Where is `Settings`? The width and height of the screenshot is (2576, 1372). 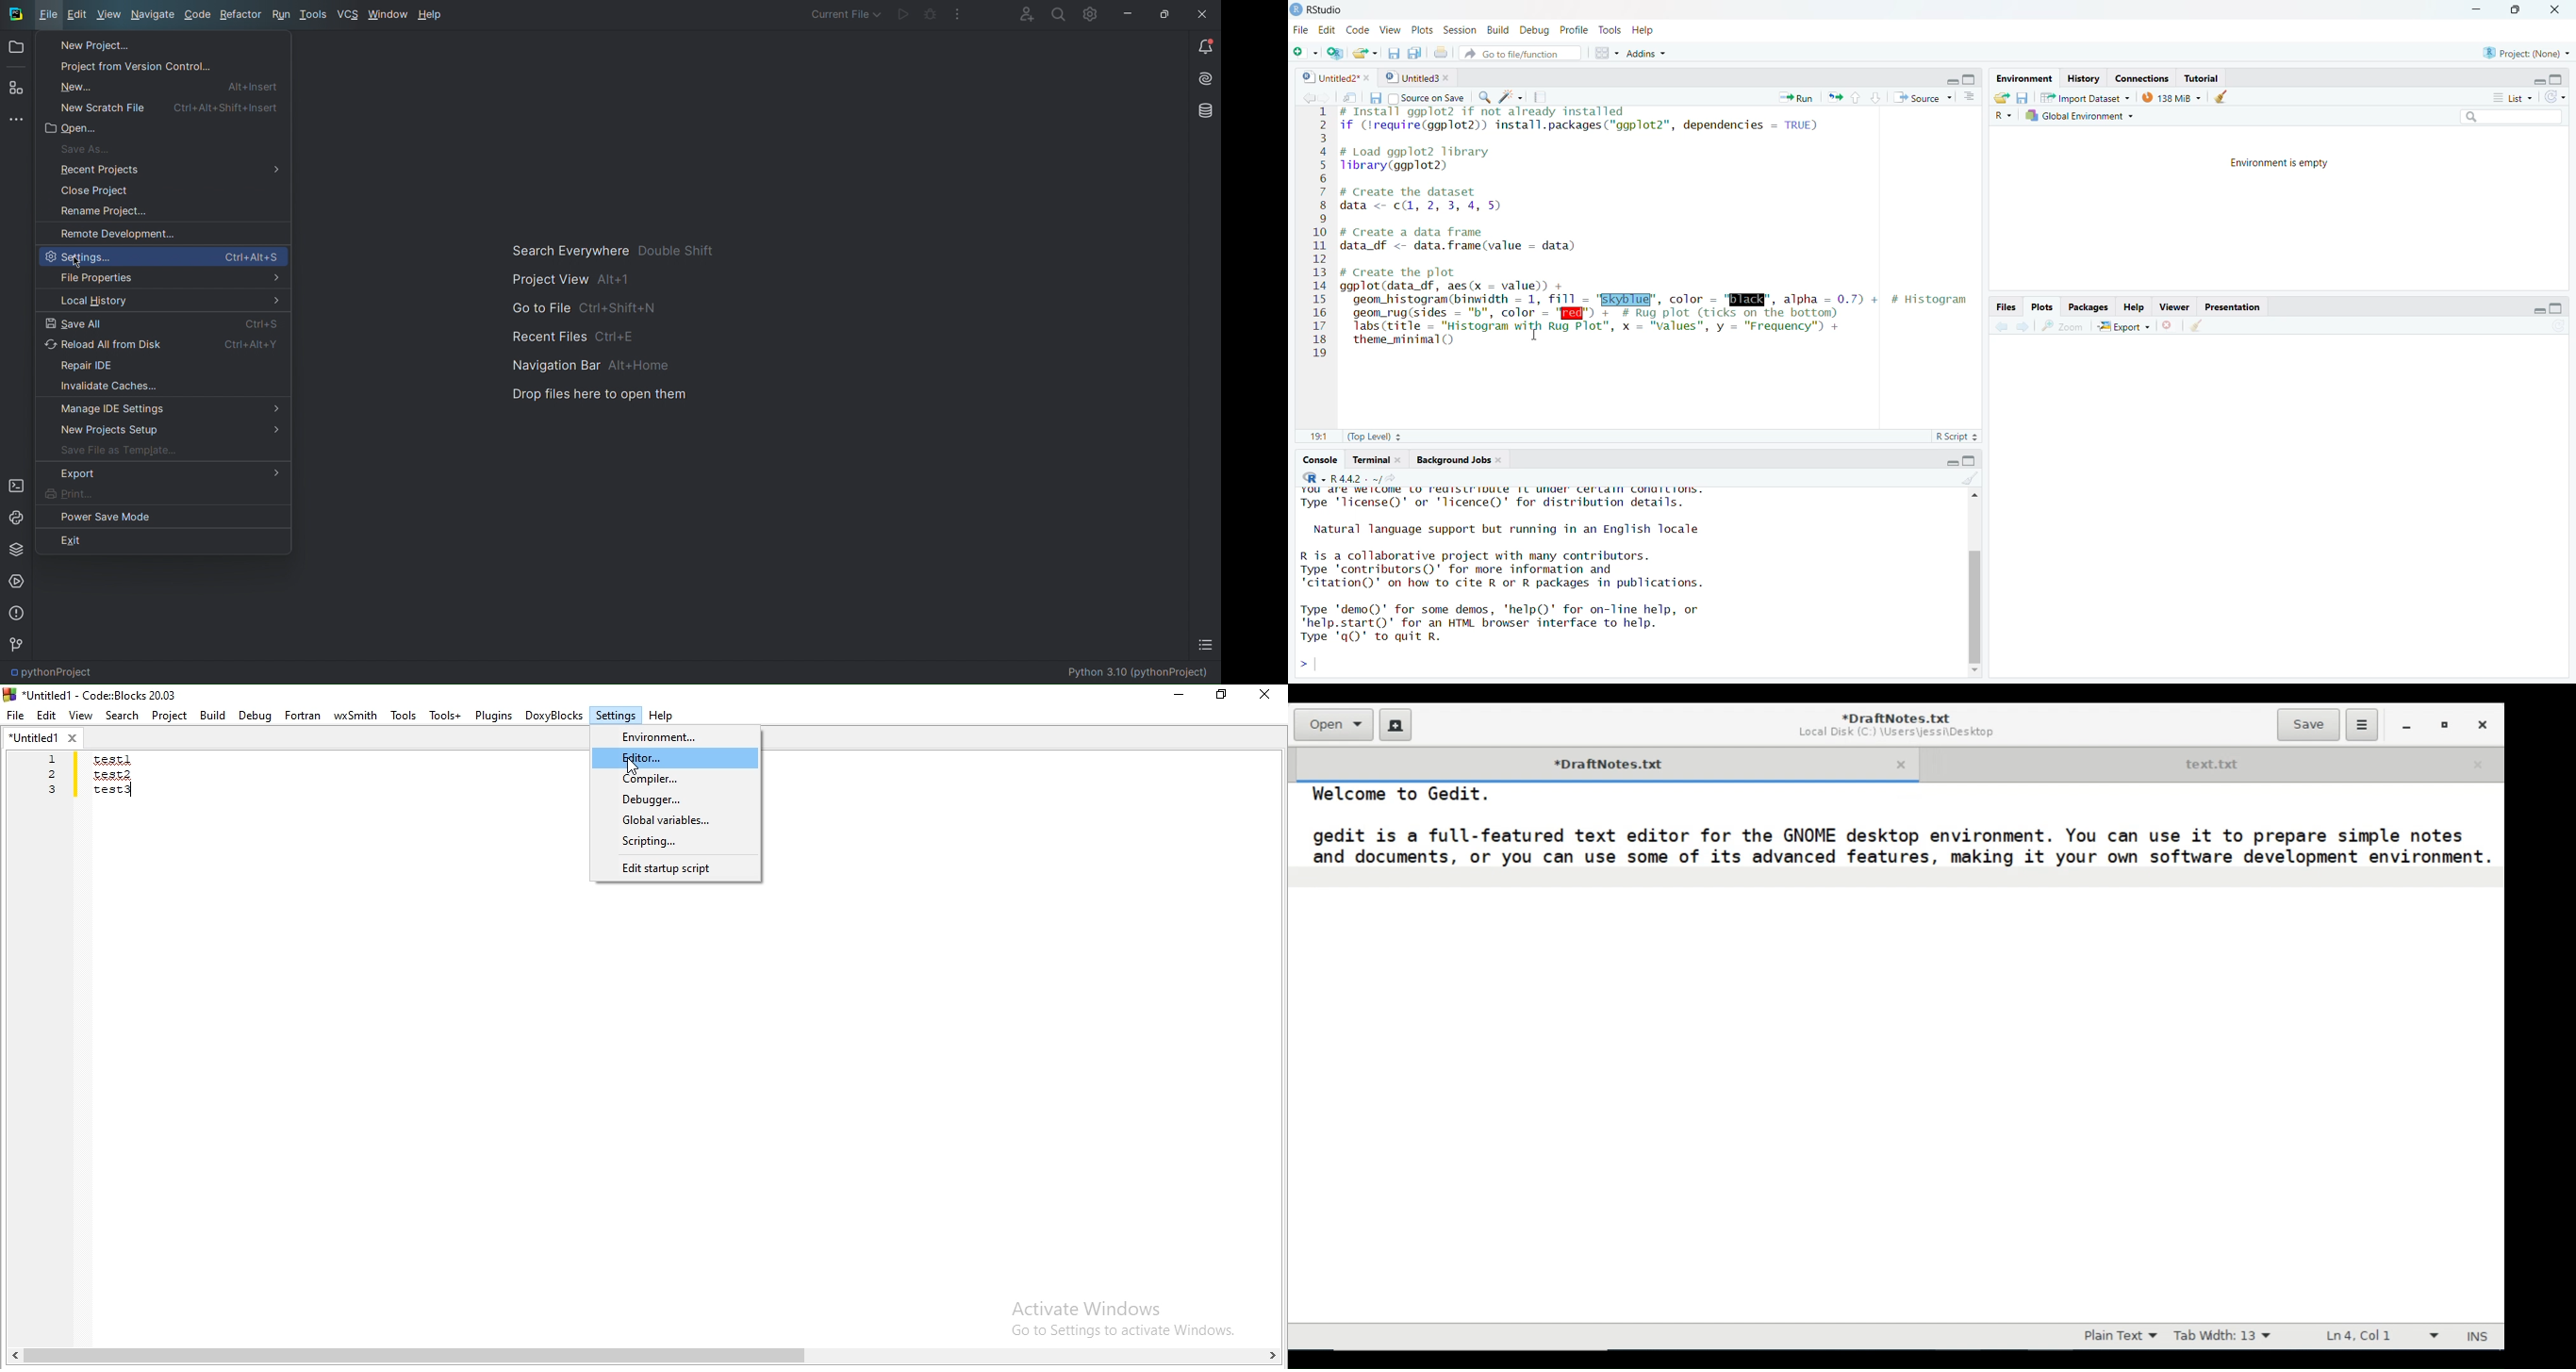
Settings is located at coordinates (1090, 14).